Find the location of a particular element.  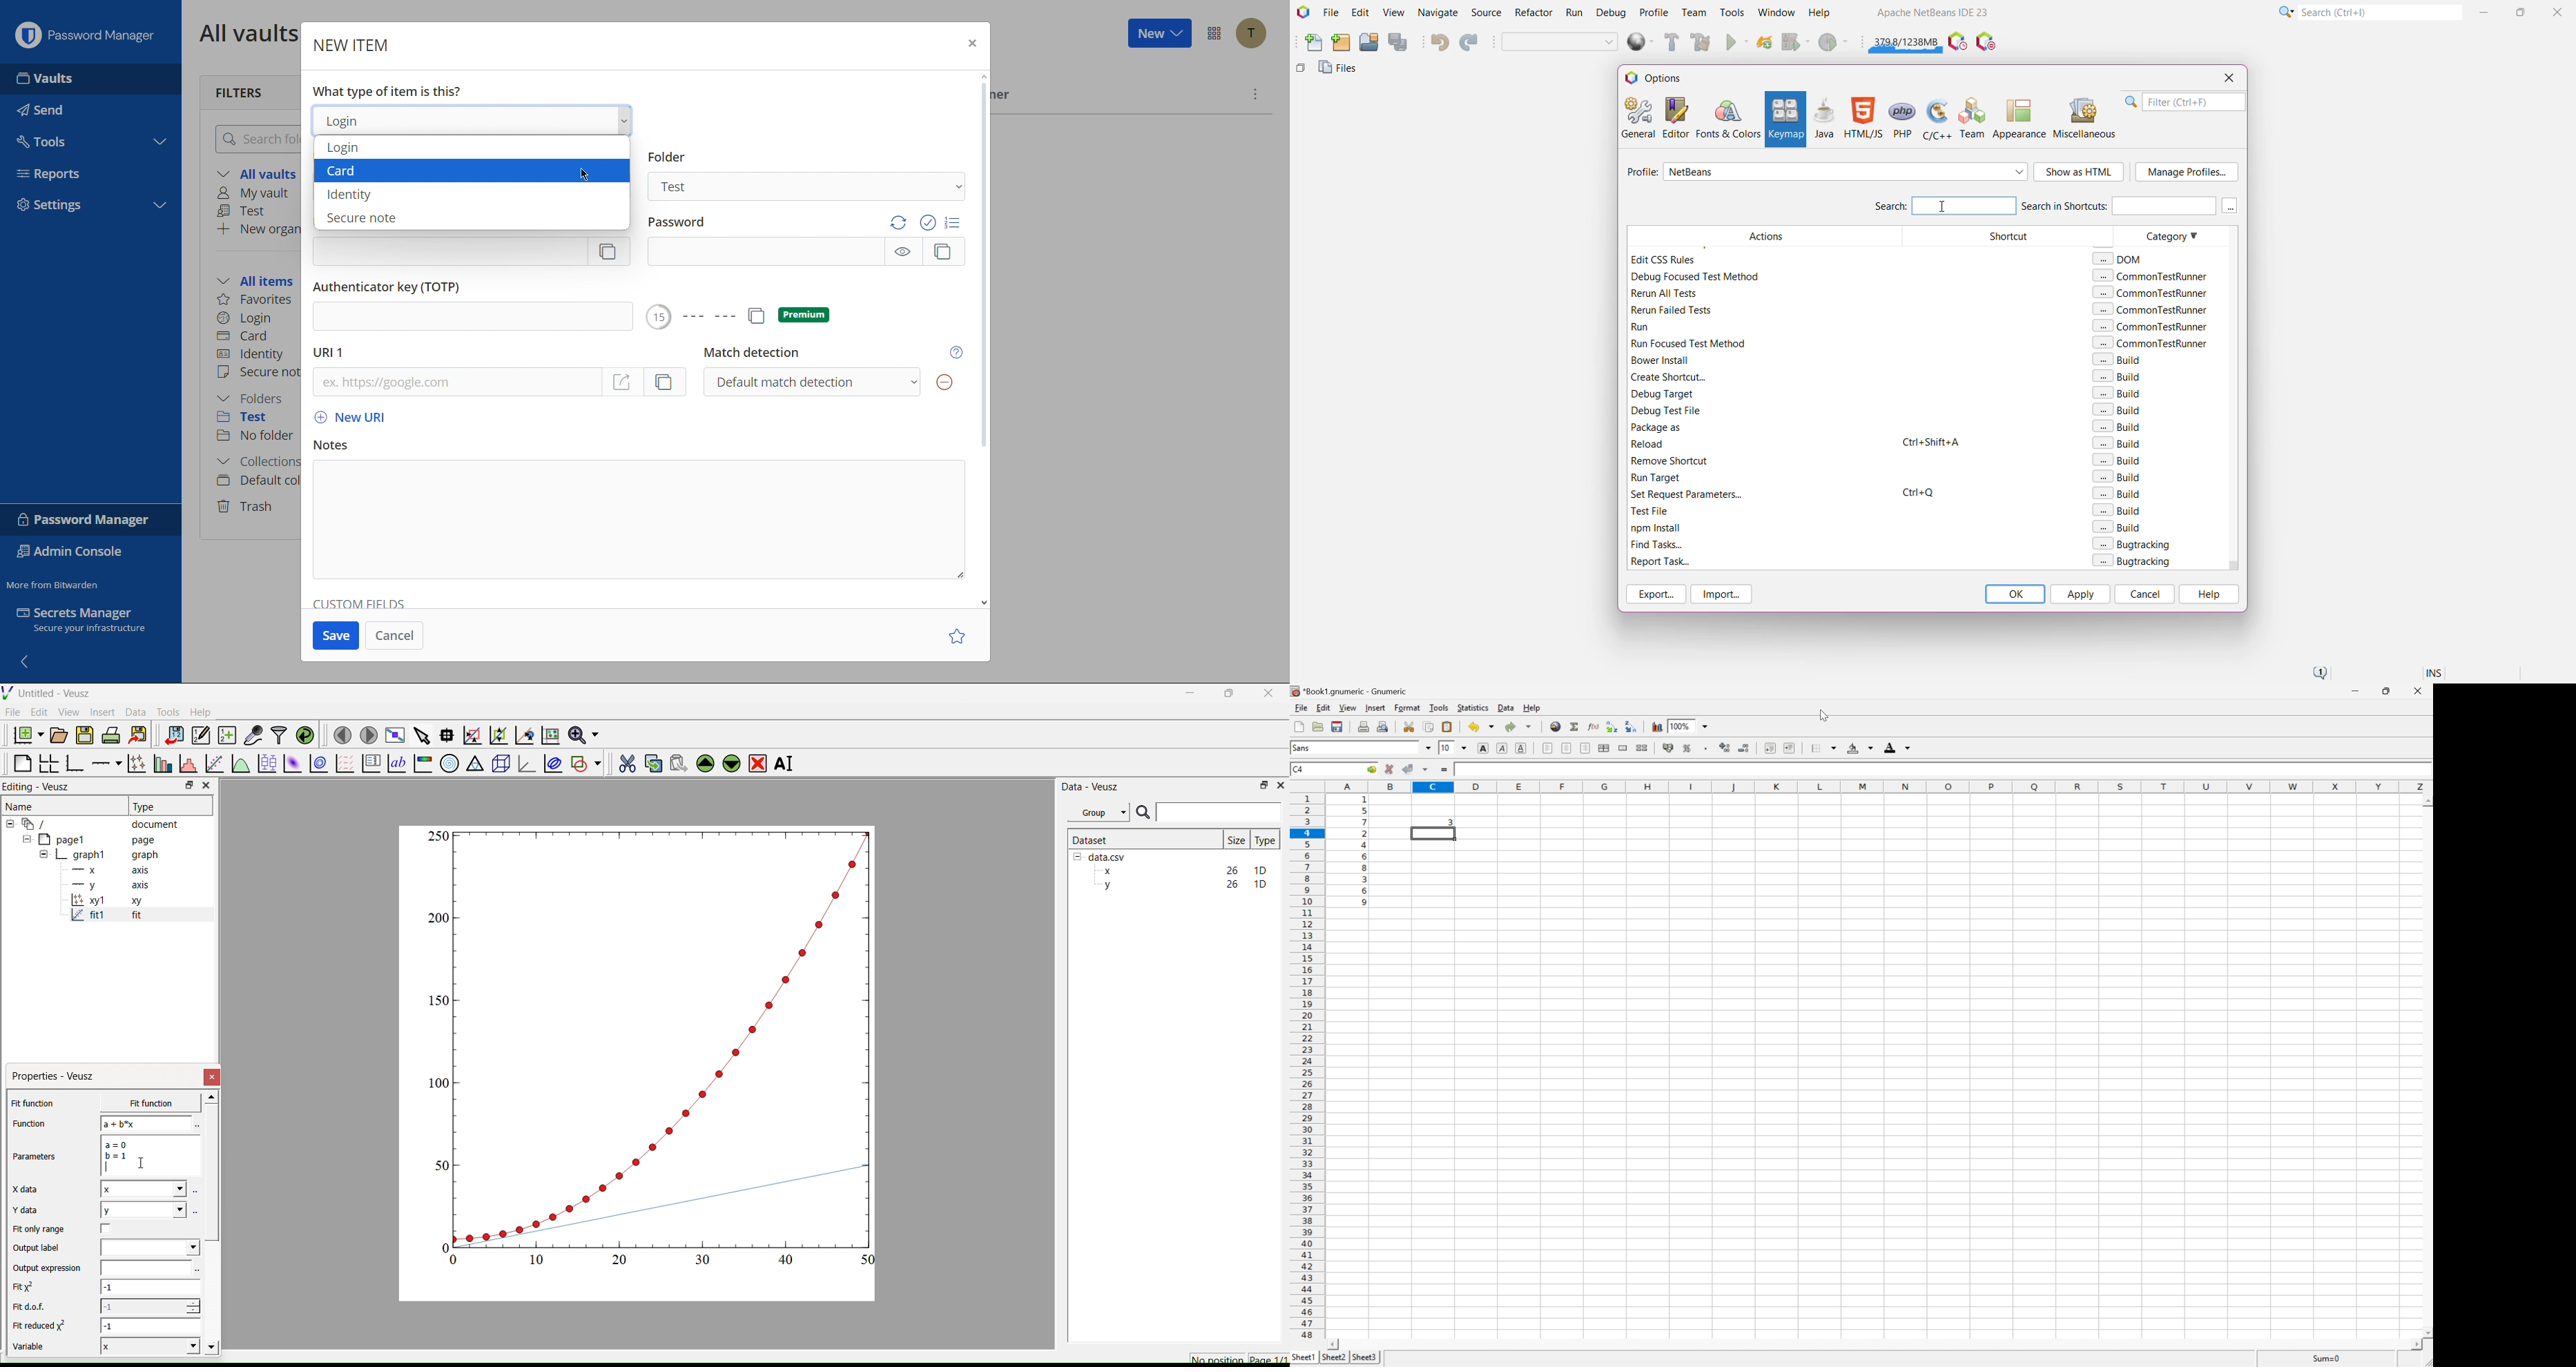

New URL is located at coordinates (354, 418).